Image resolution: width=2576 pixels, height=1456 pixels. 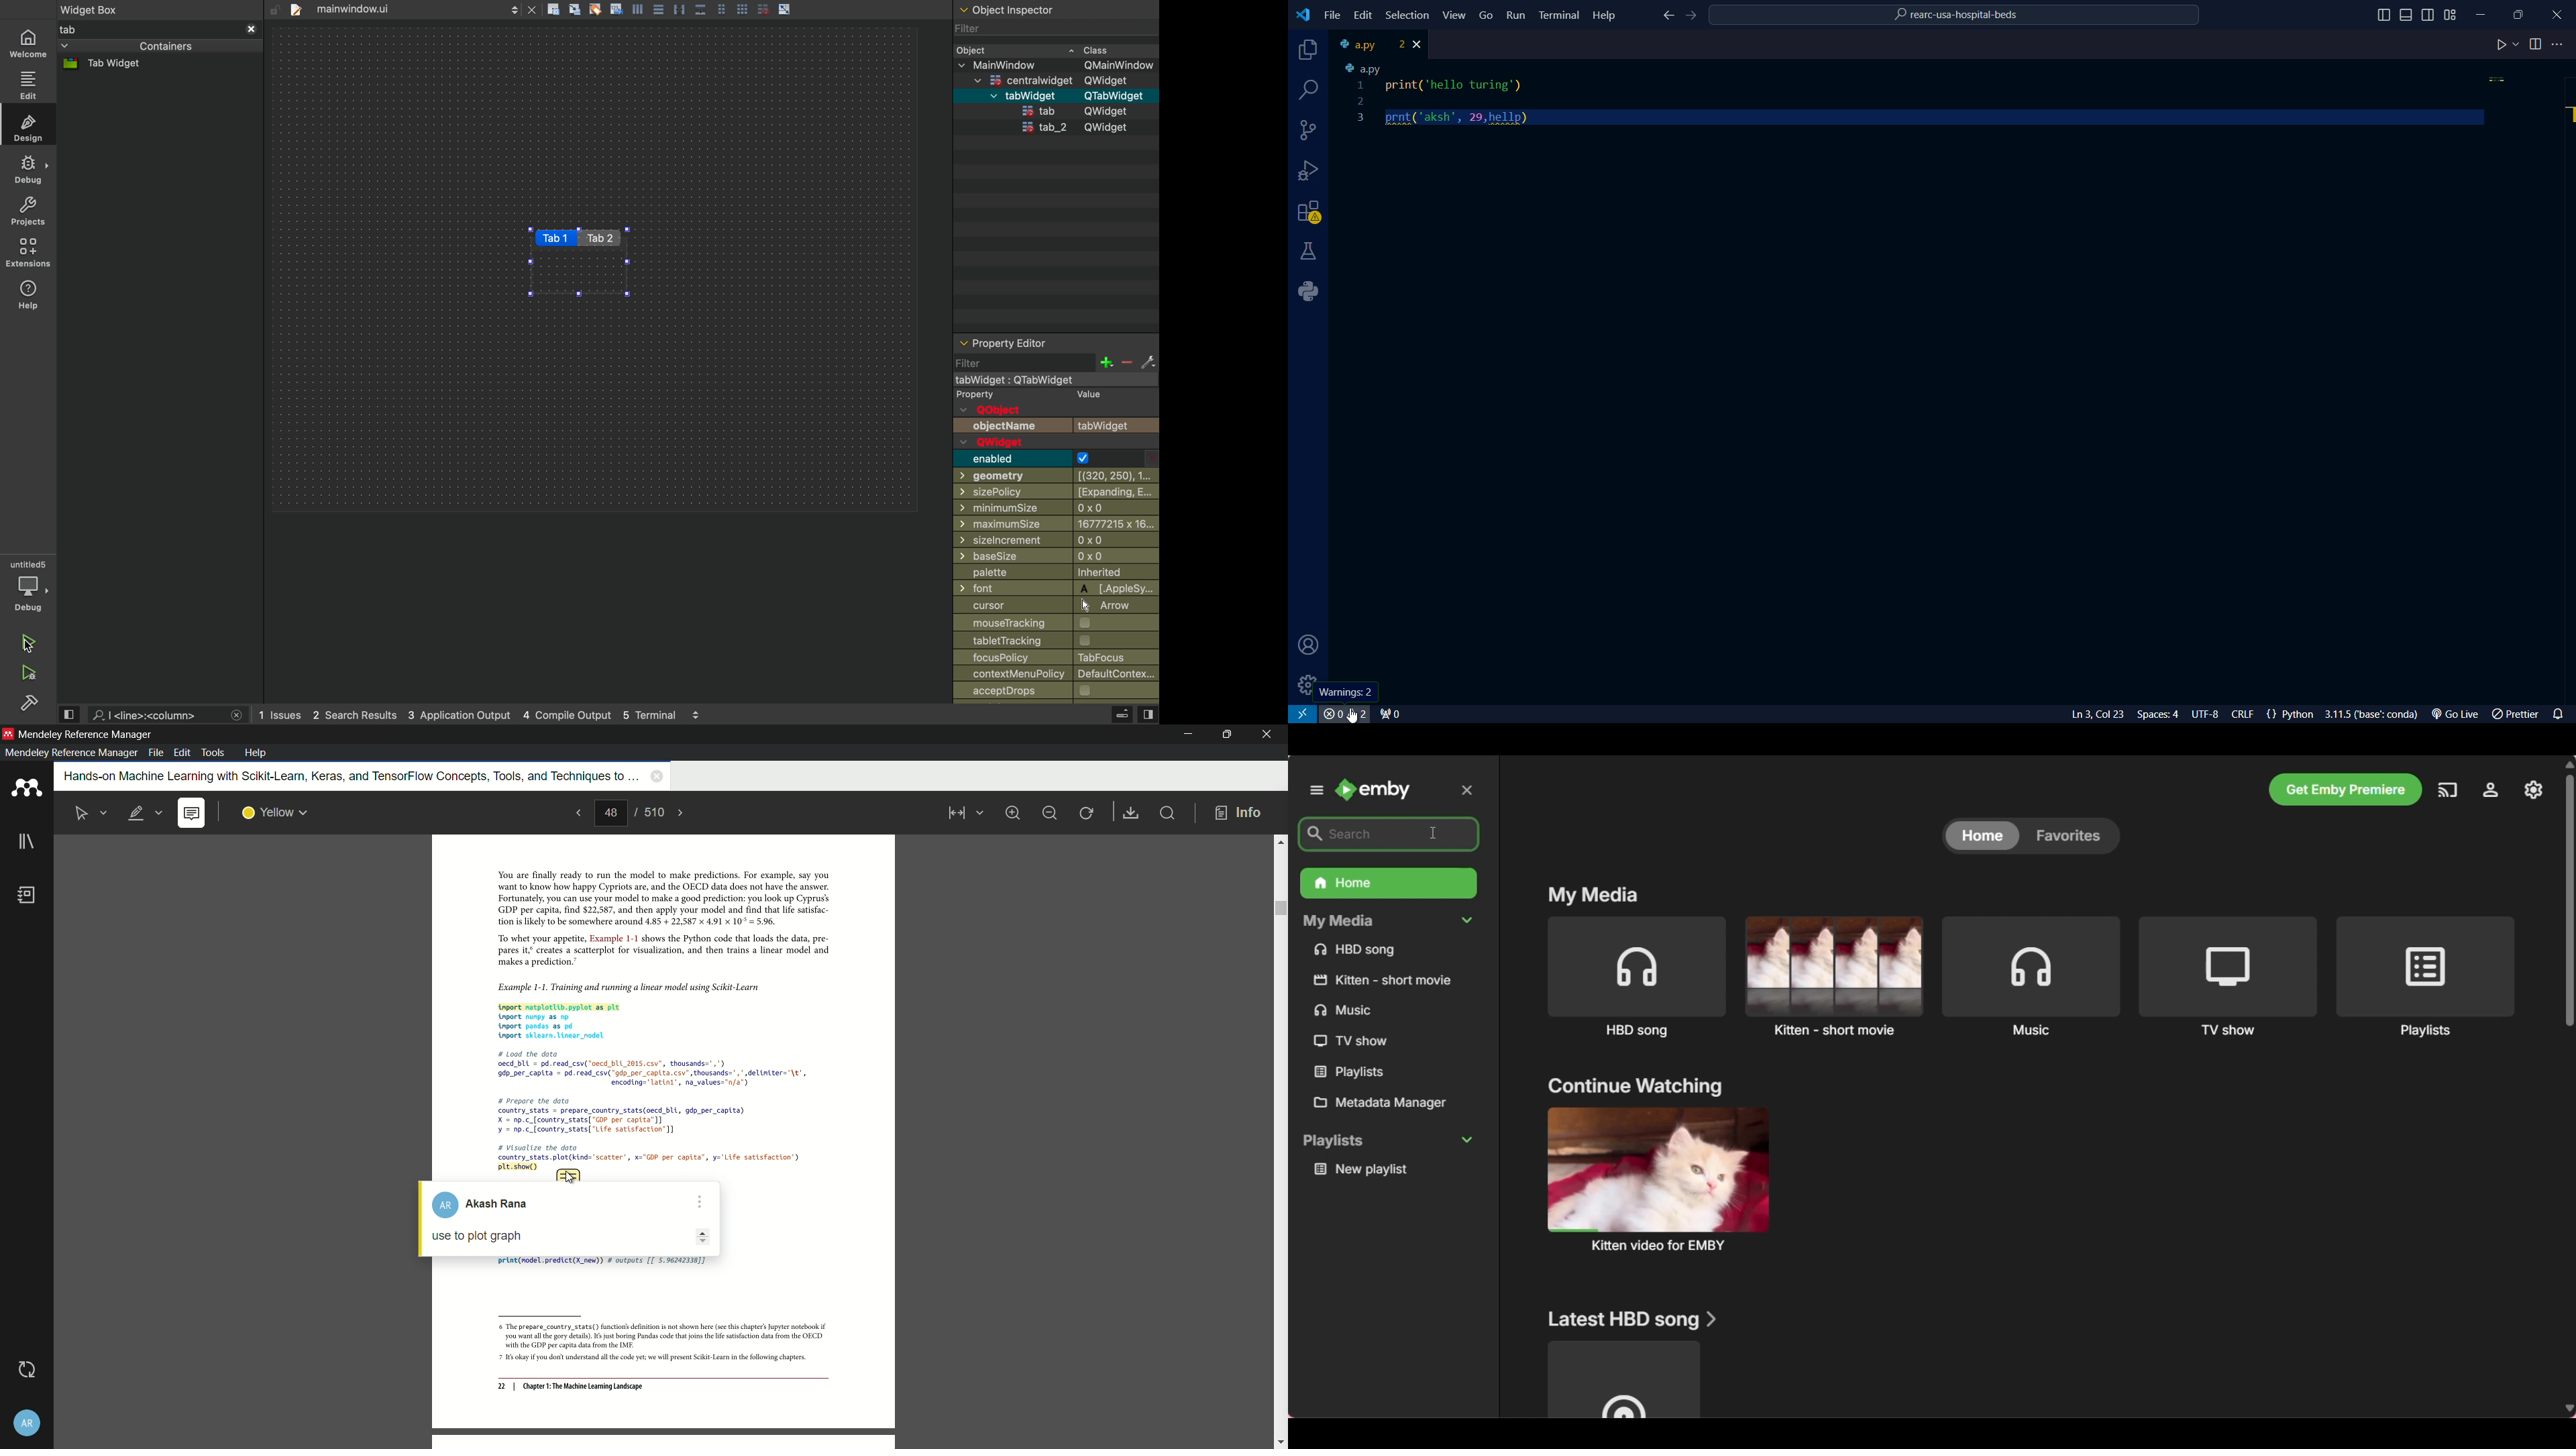 I want to click on minus, so click(x=1126, y=363).